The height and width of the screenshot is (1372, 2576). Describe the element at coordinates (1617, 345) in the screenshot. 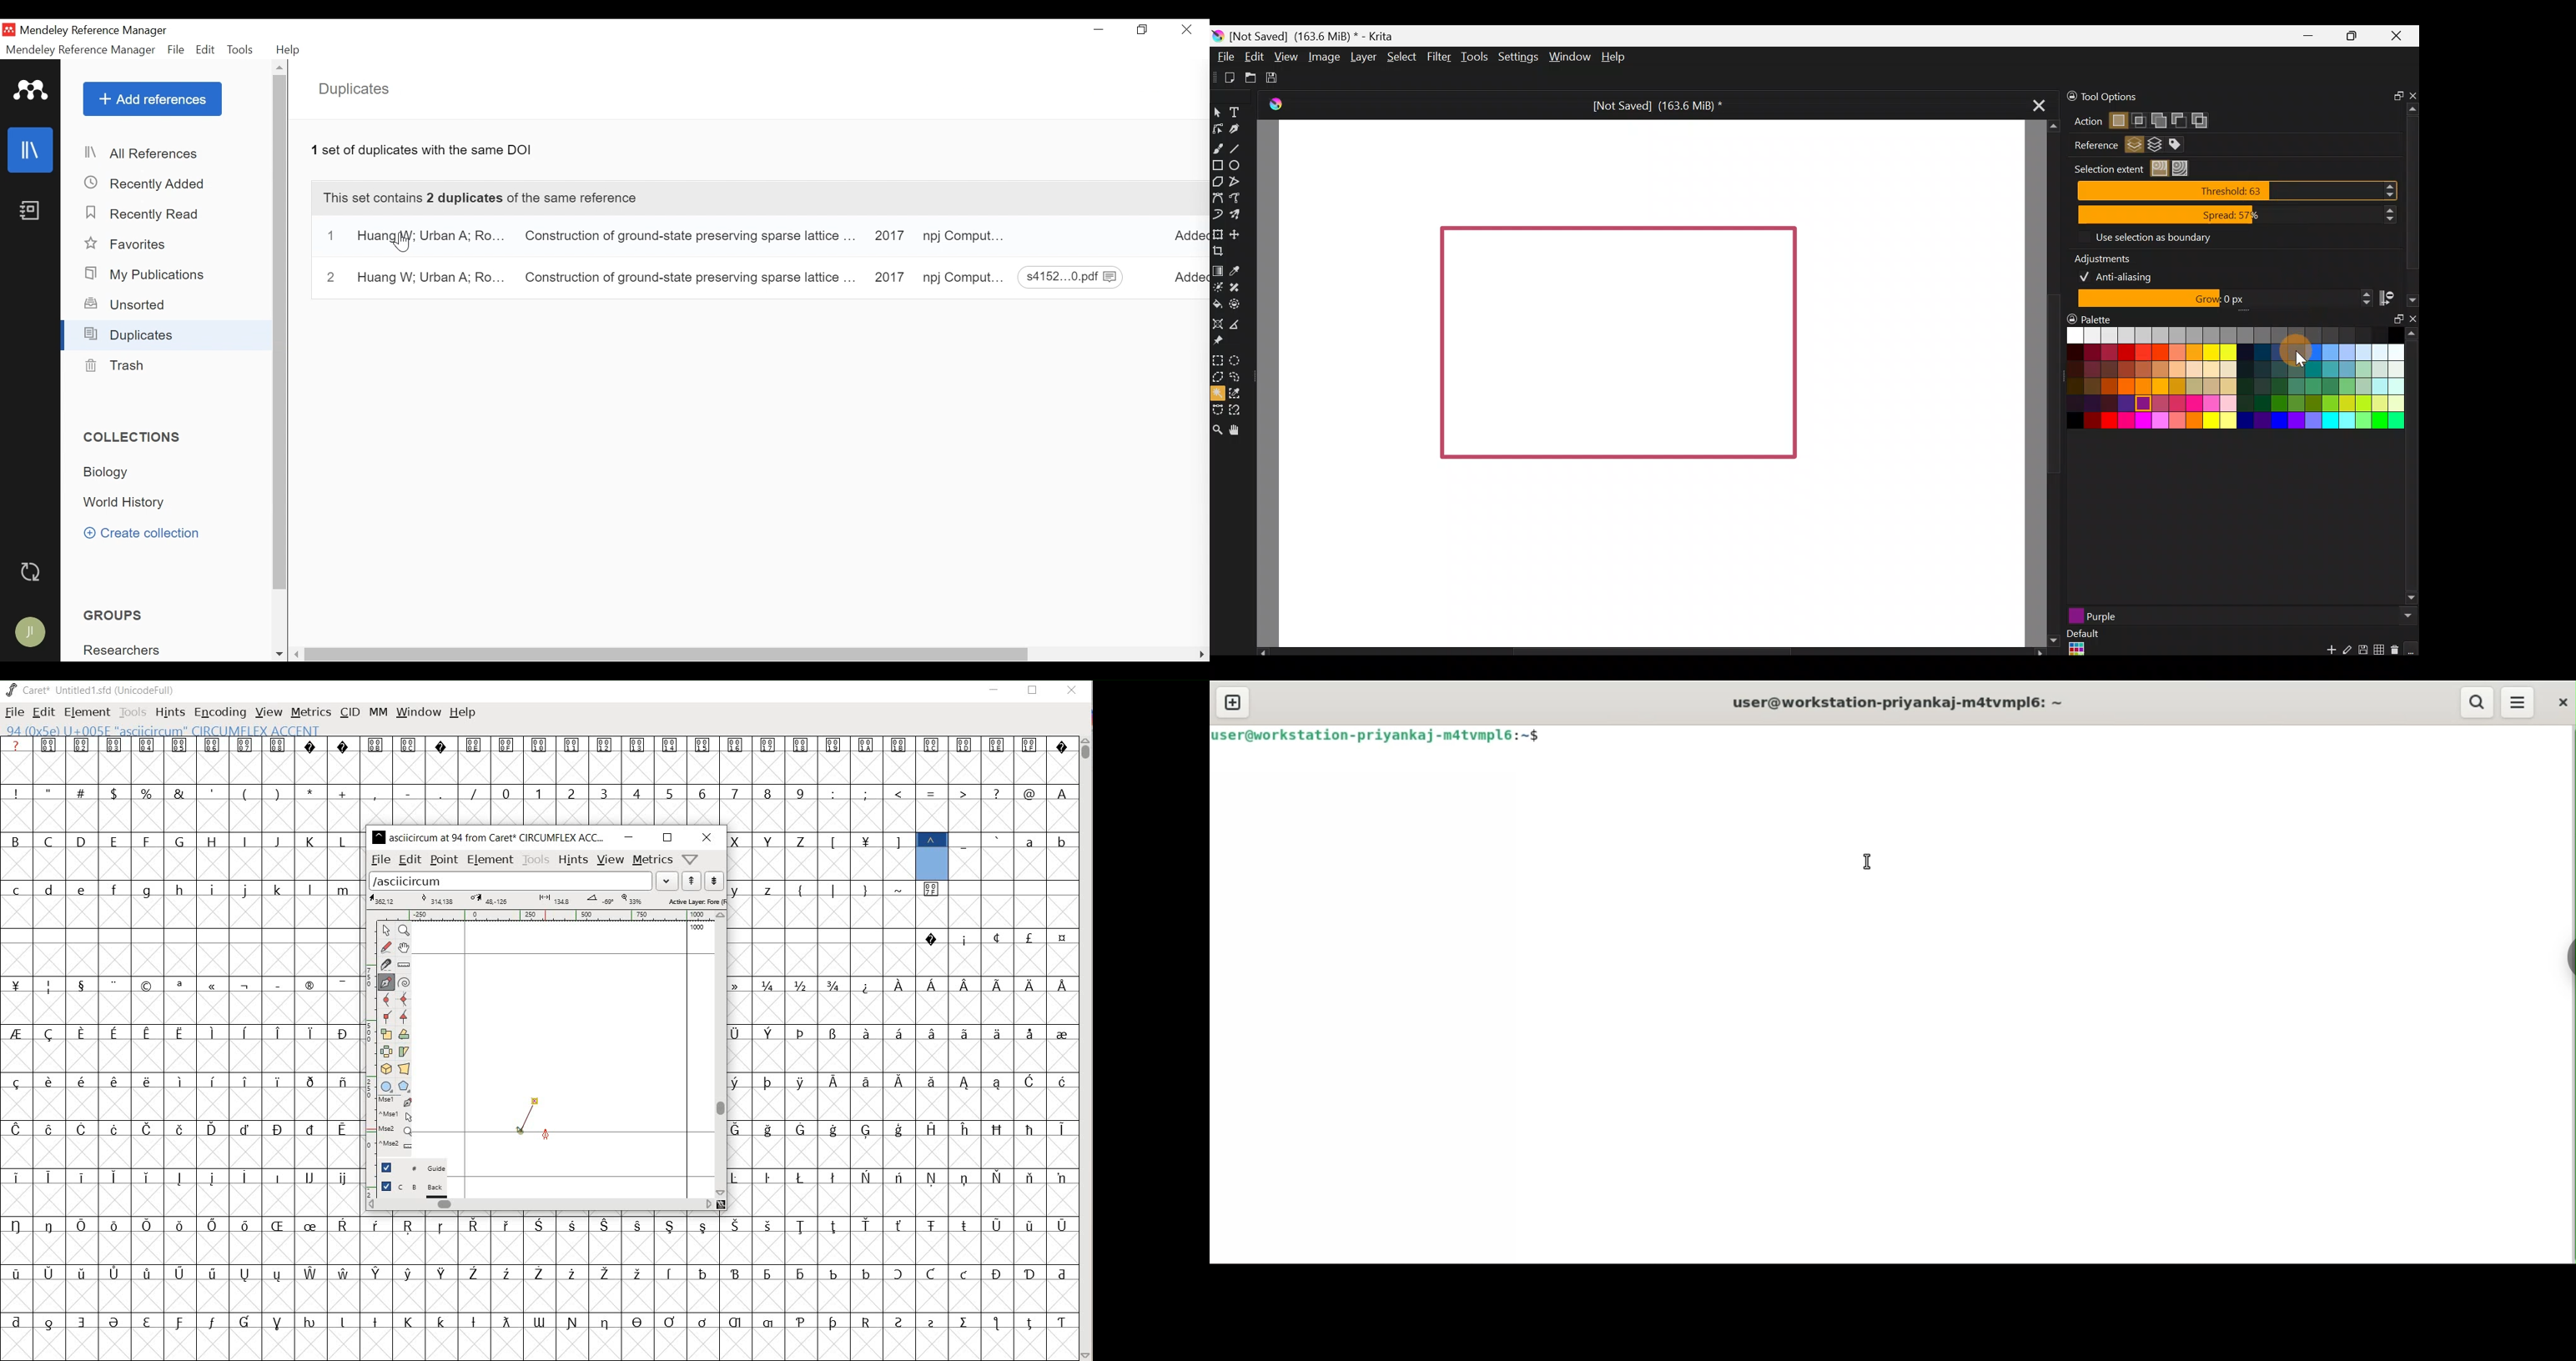

I see `Rectangle shape on Canvas` at that location.